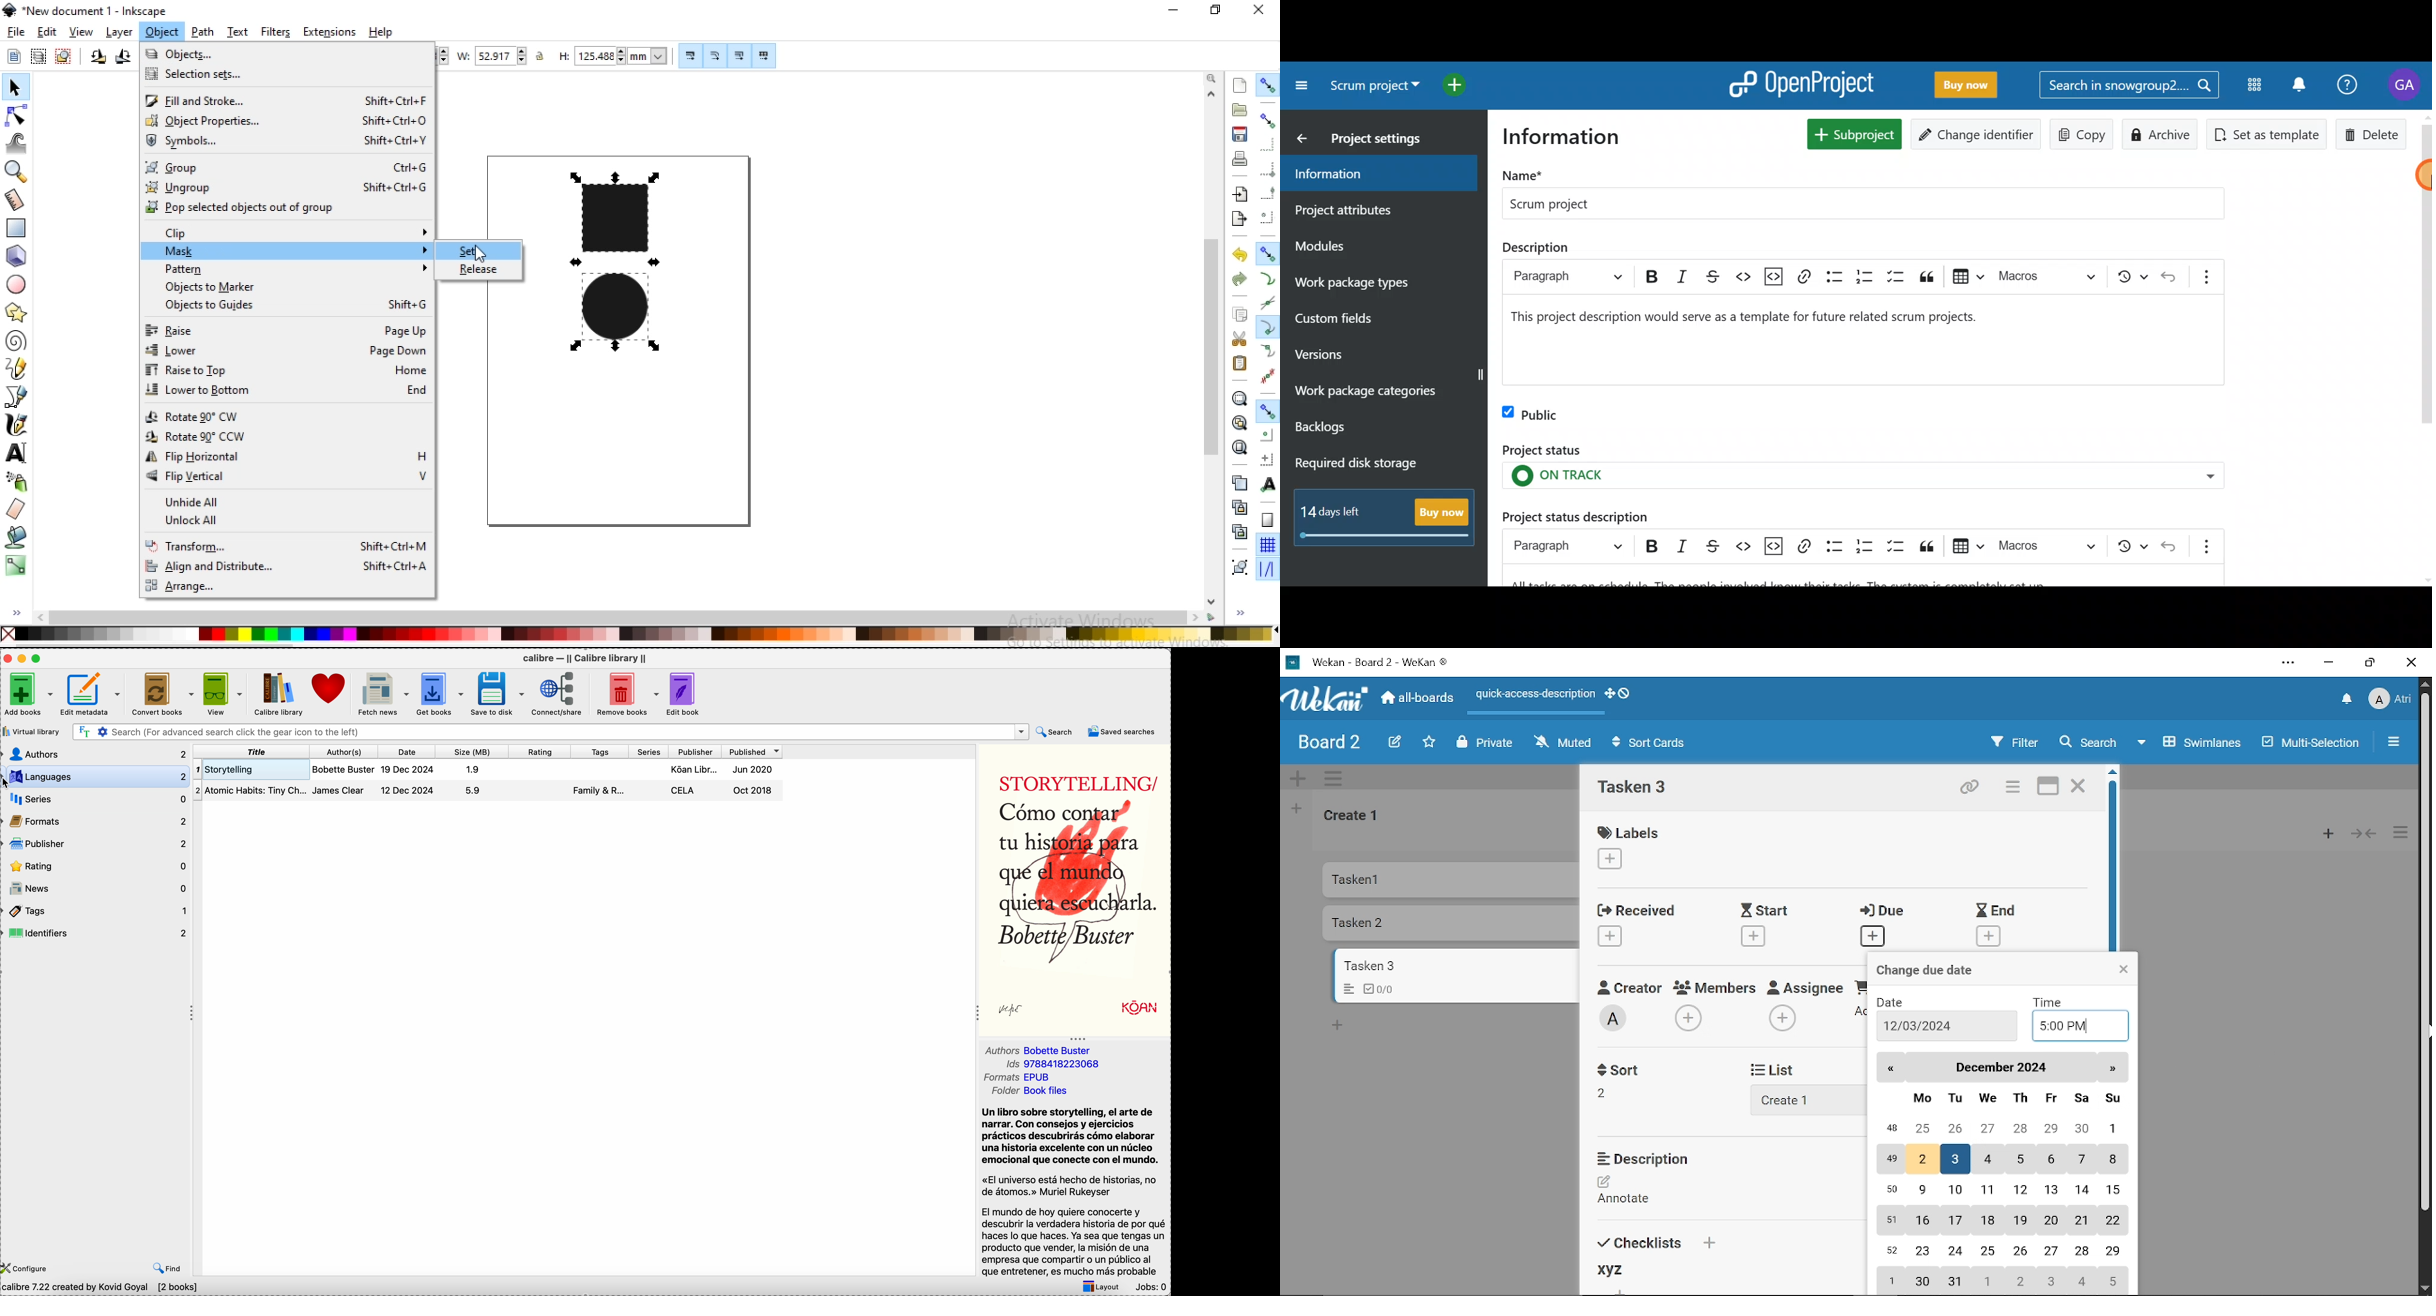 This screenshot has width=2436, height=1316. Describe the element at coordinates (284, 436) in the screenshot. I see `rotate 90 CCW` at that location.